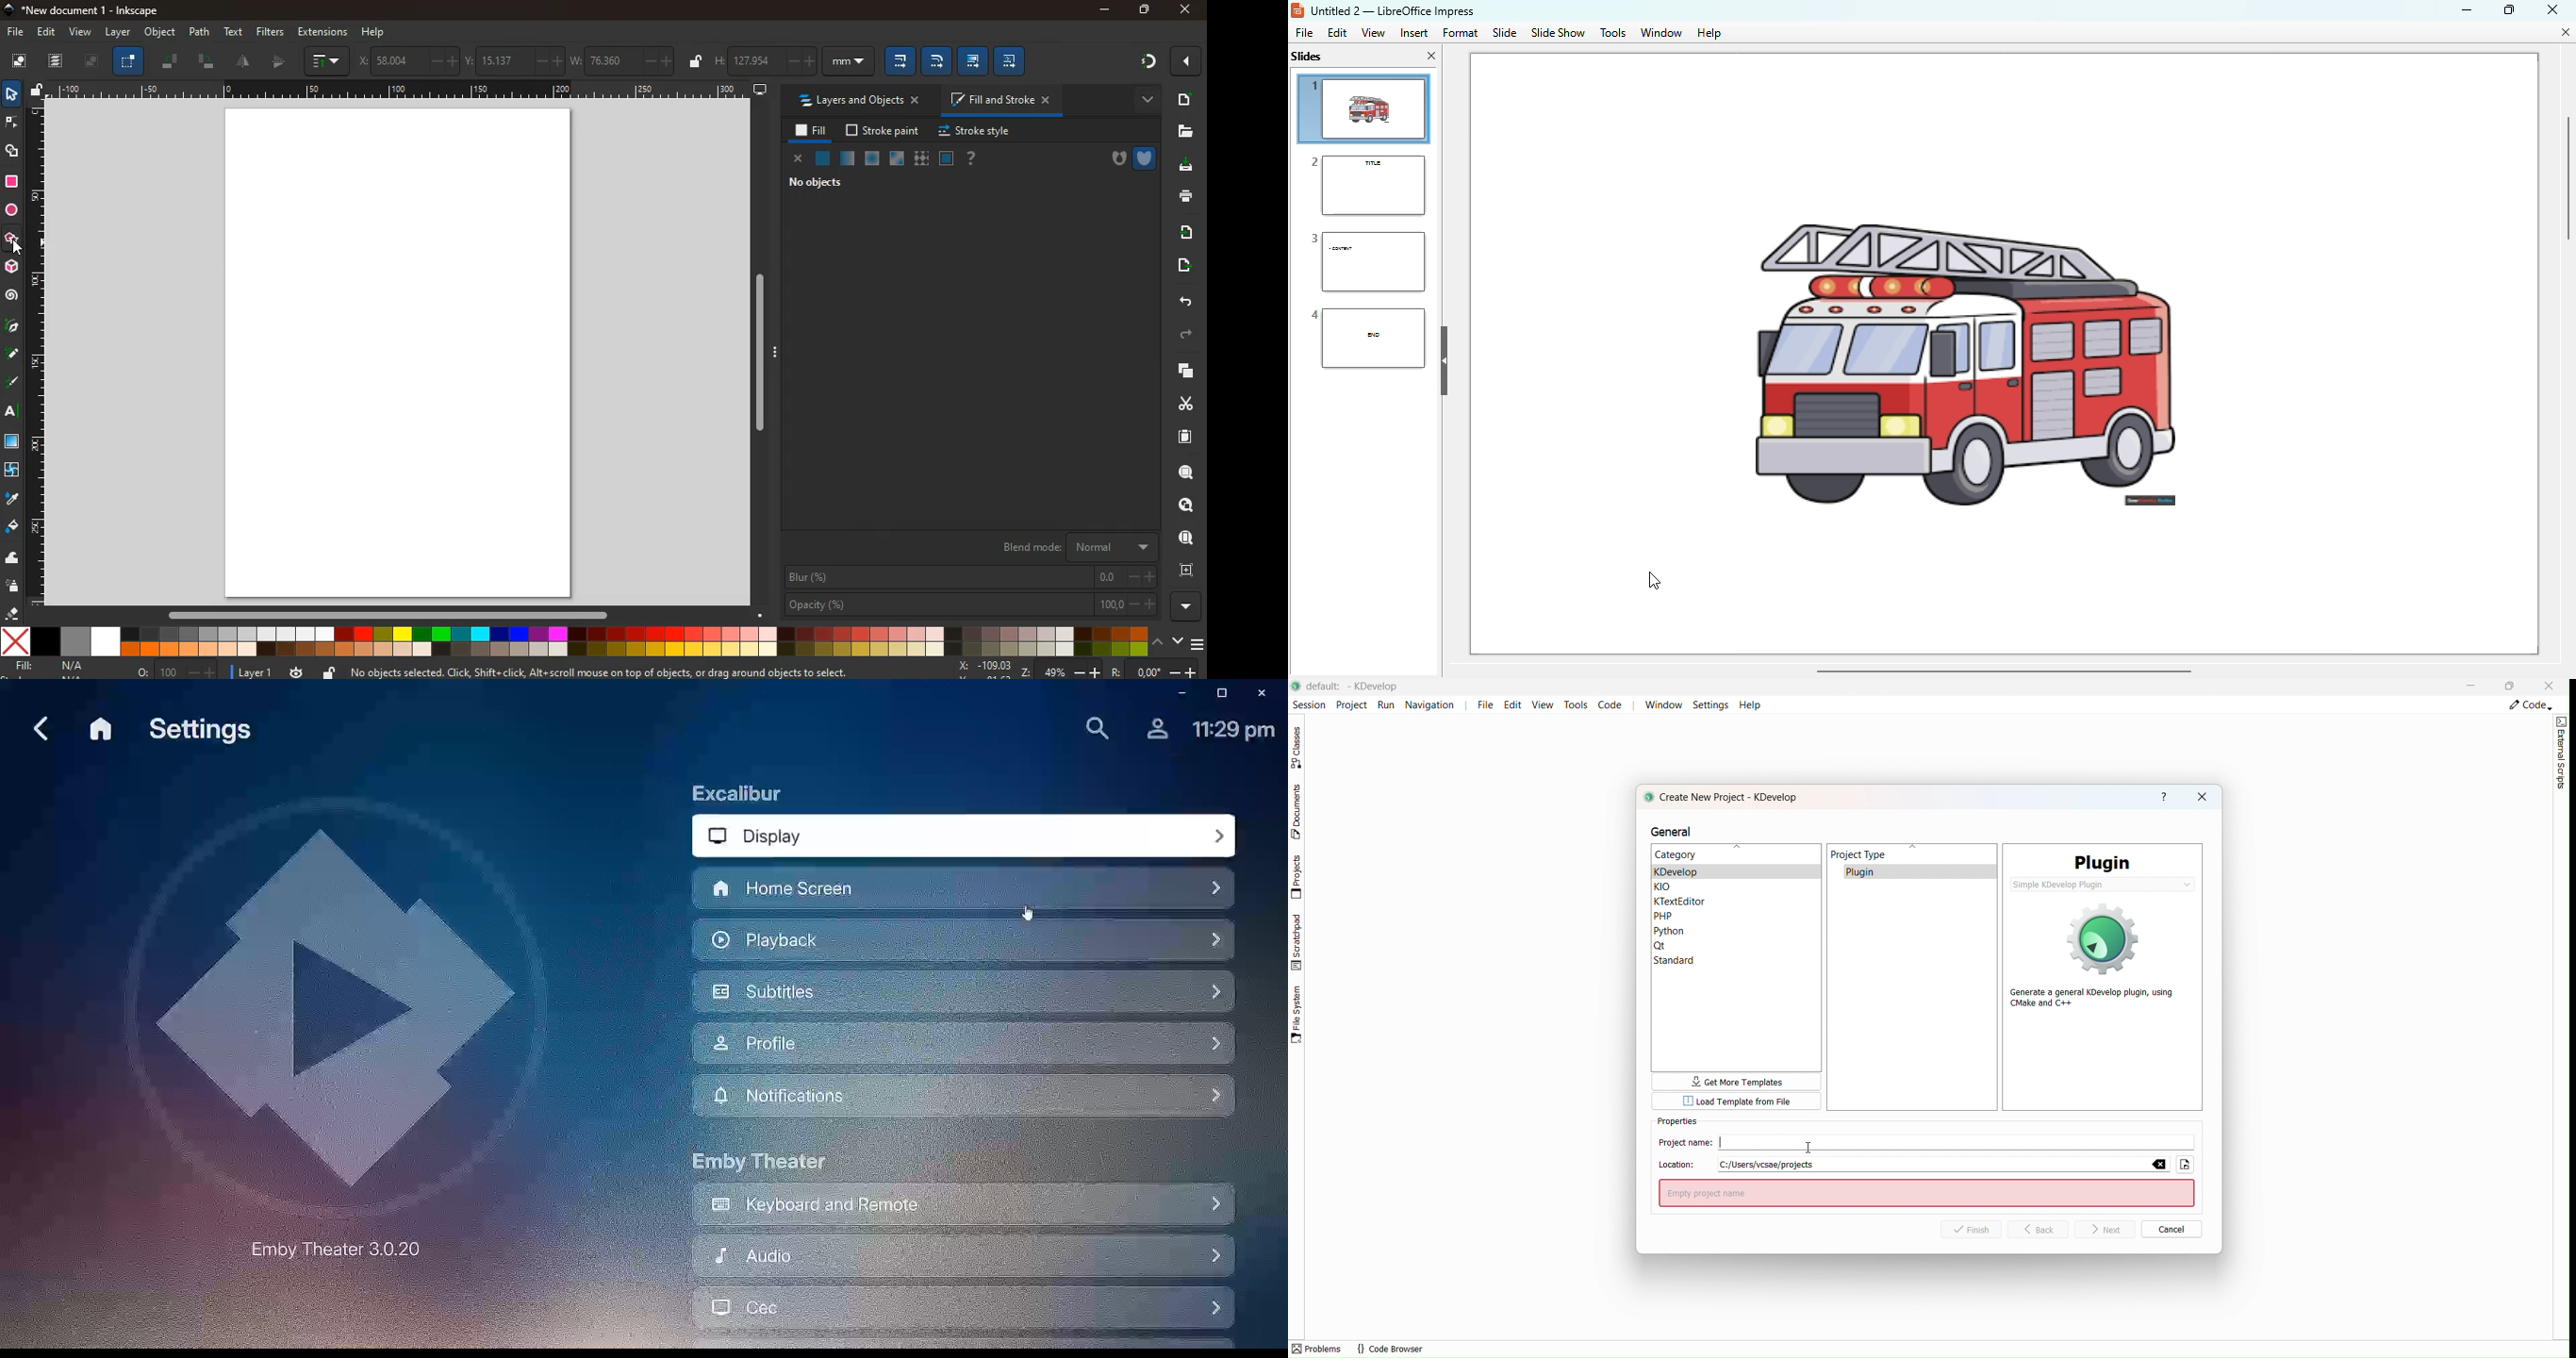 The height and width of the screenshot is (1372, 2576). I want to click on edge, so click(11, 123).